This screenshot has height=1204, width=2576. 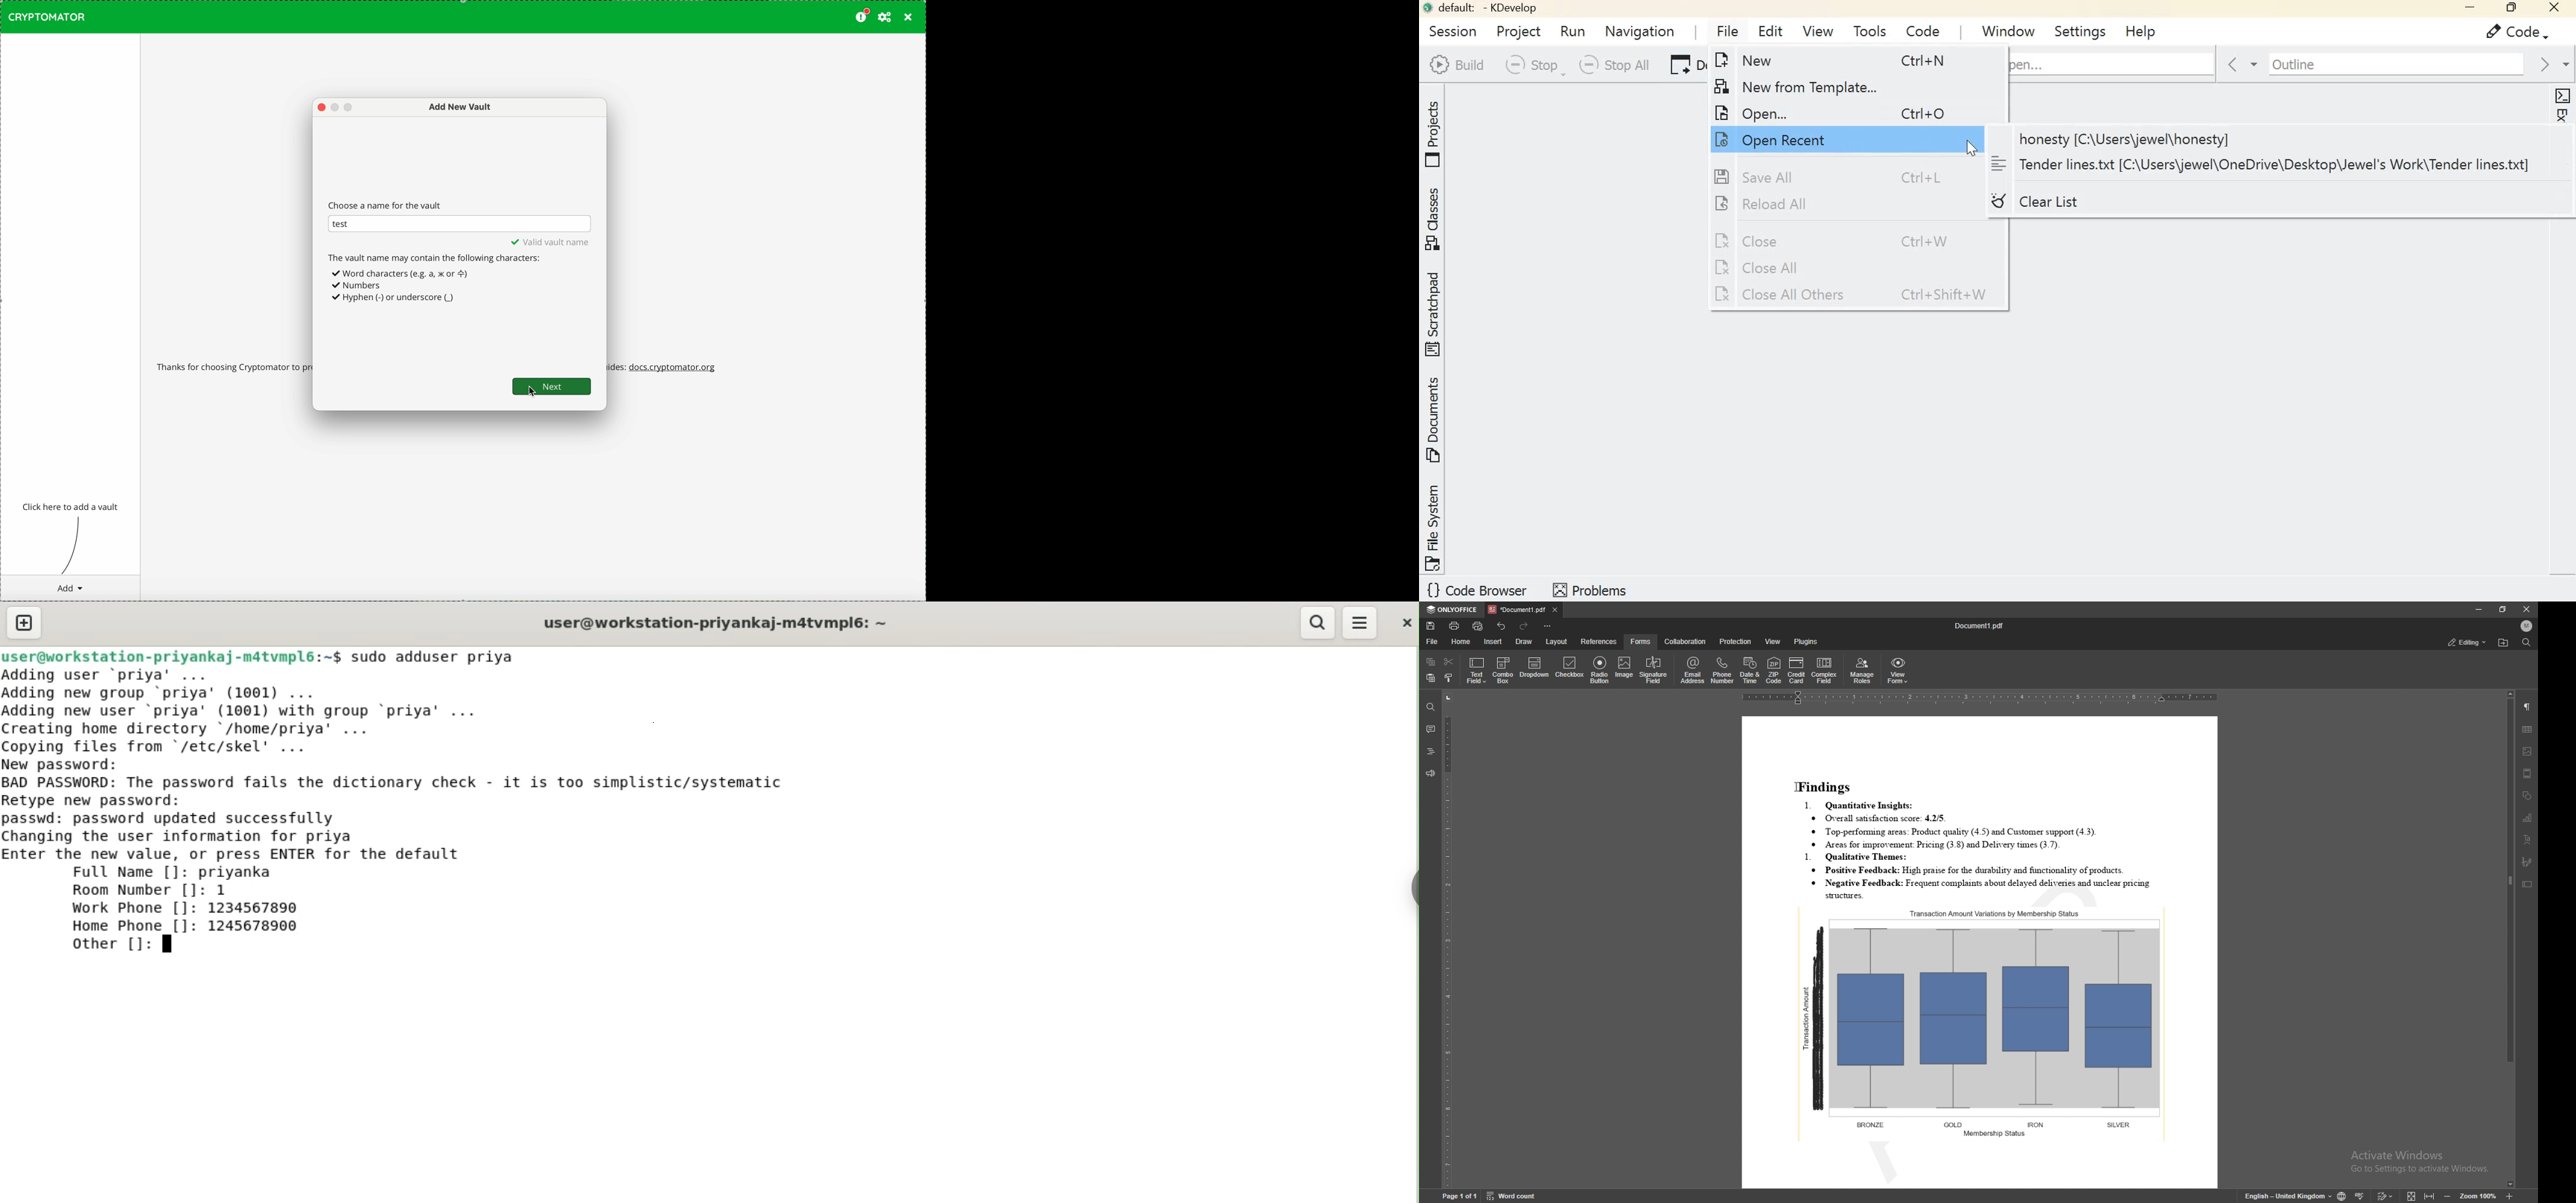 I want to click on print, so click(x=1455, y=626).